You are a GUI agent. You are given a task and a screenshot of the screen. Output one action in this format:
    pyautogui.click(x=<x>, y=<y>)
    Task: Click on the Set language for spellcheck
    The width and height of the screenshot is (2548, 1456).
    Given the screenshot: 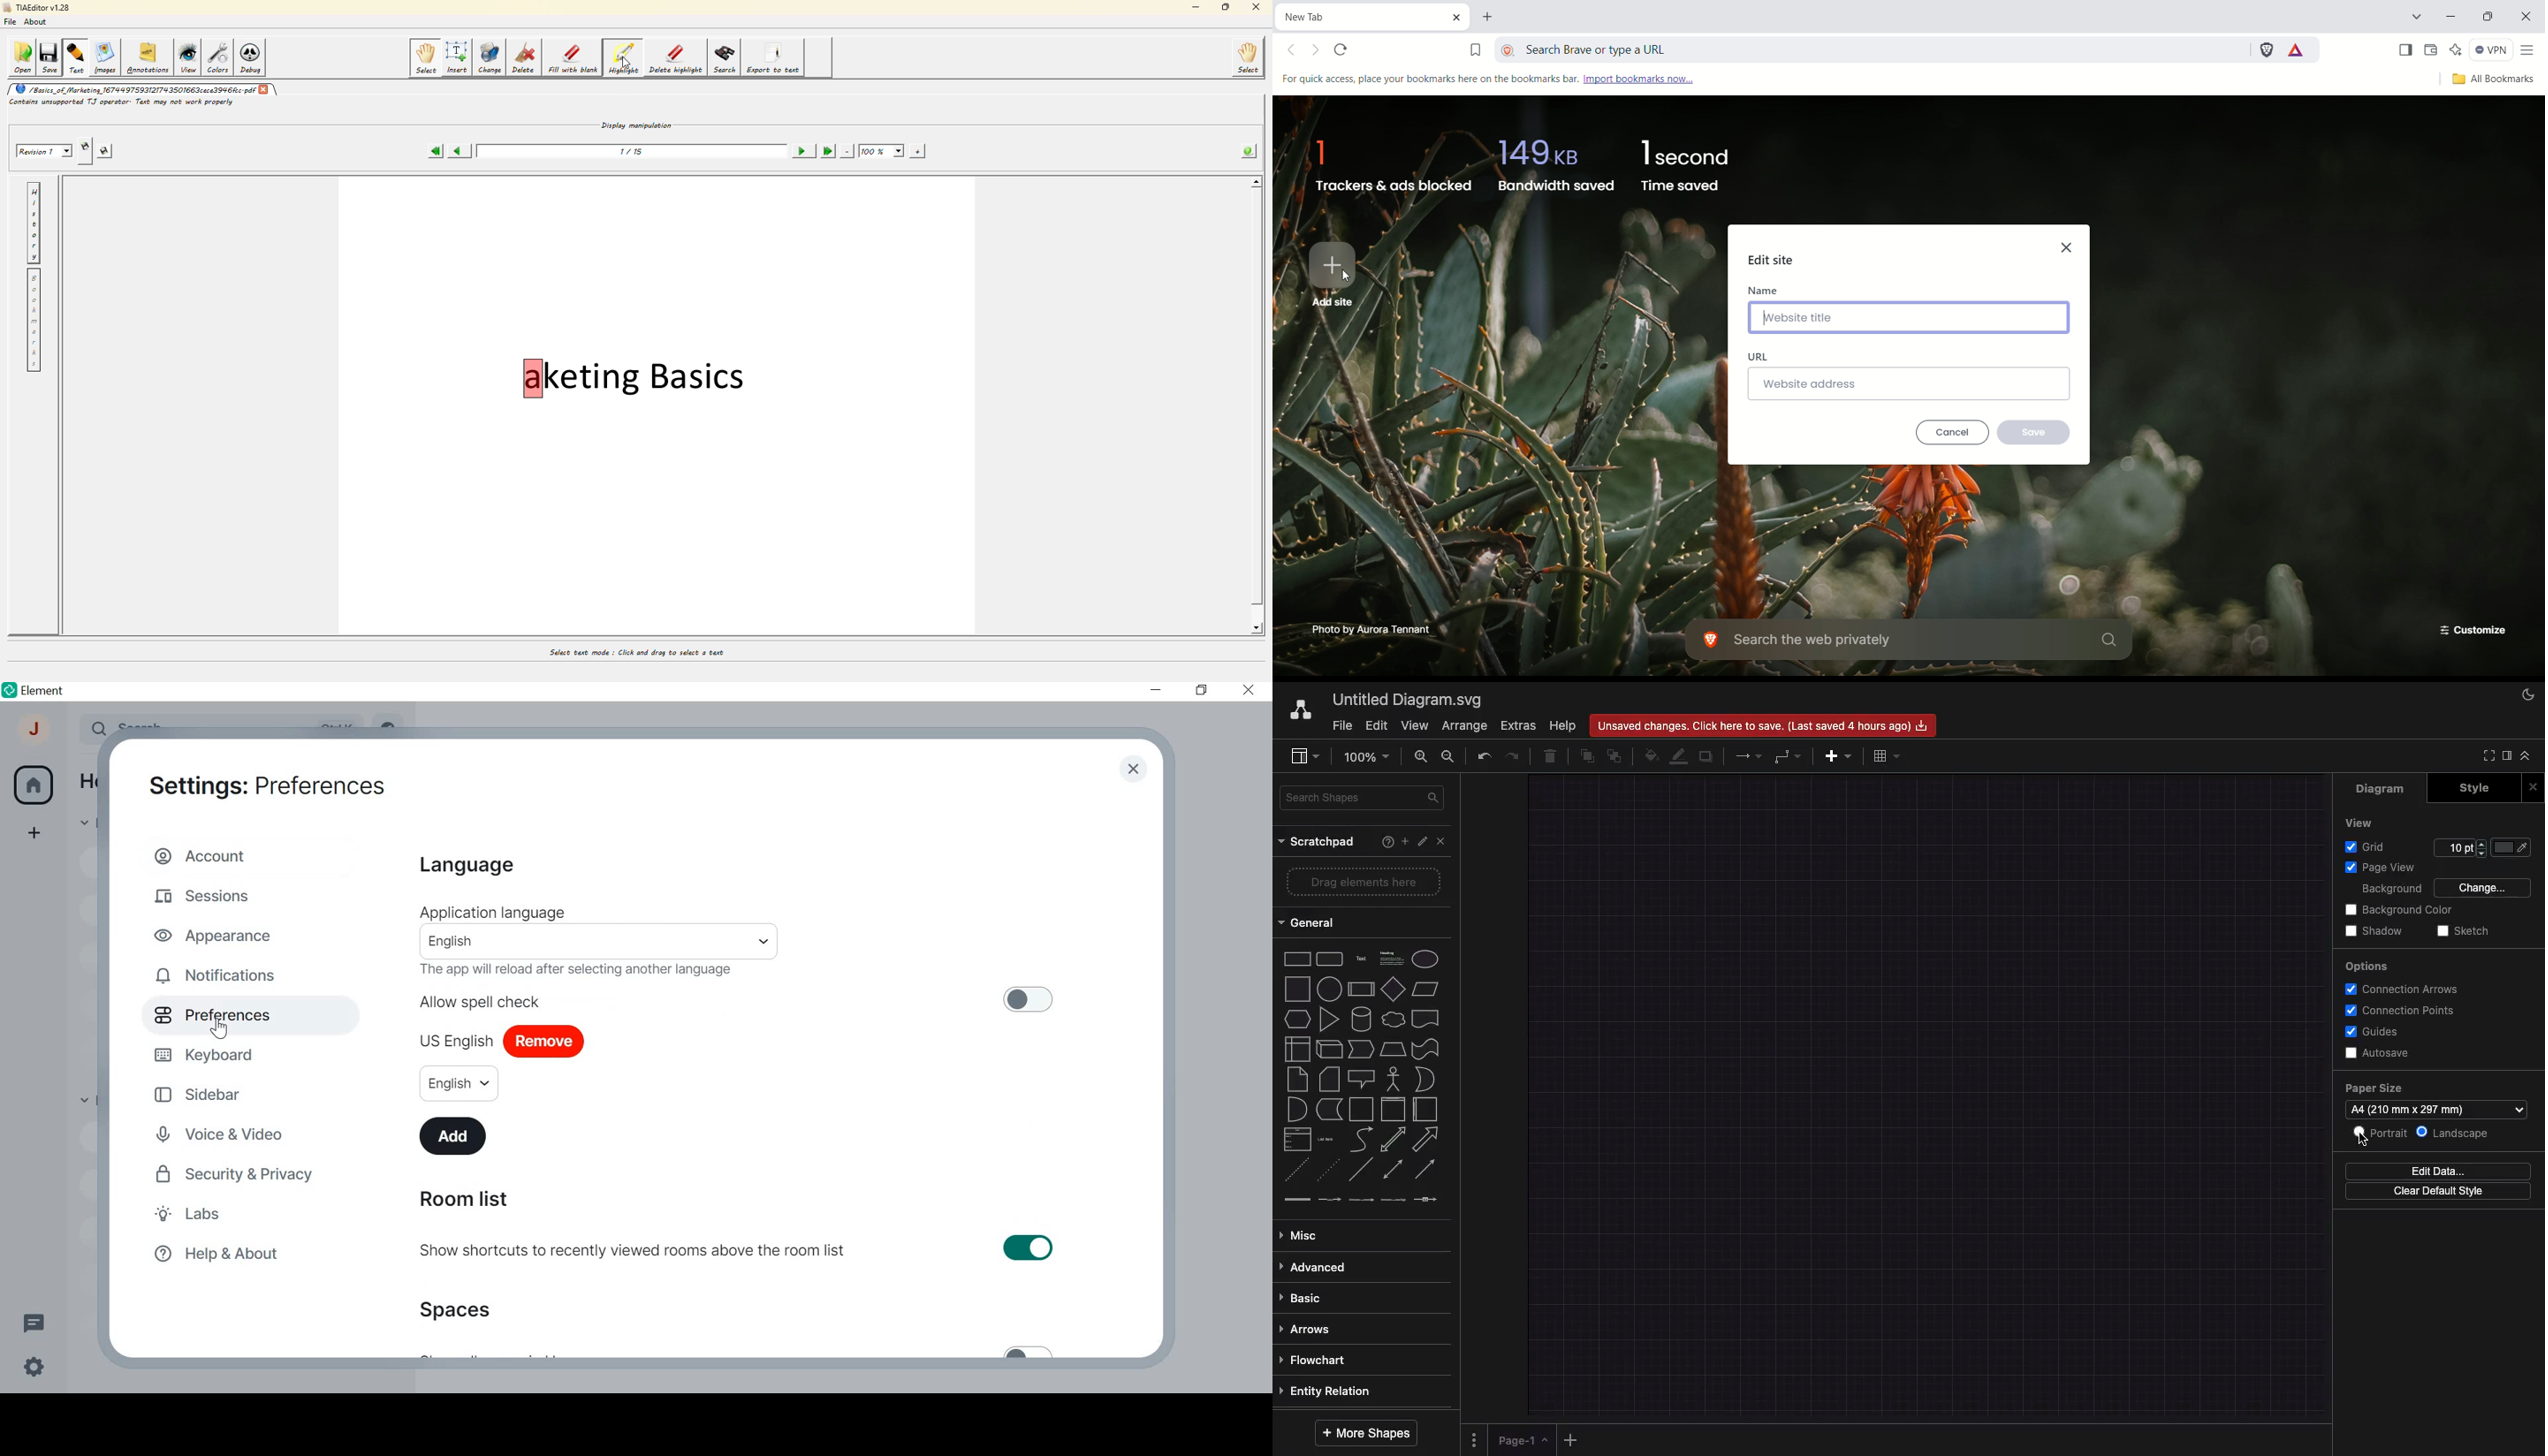 What is the action you would take?
    pyautogui.click(x=459, y=1083)
    